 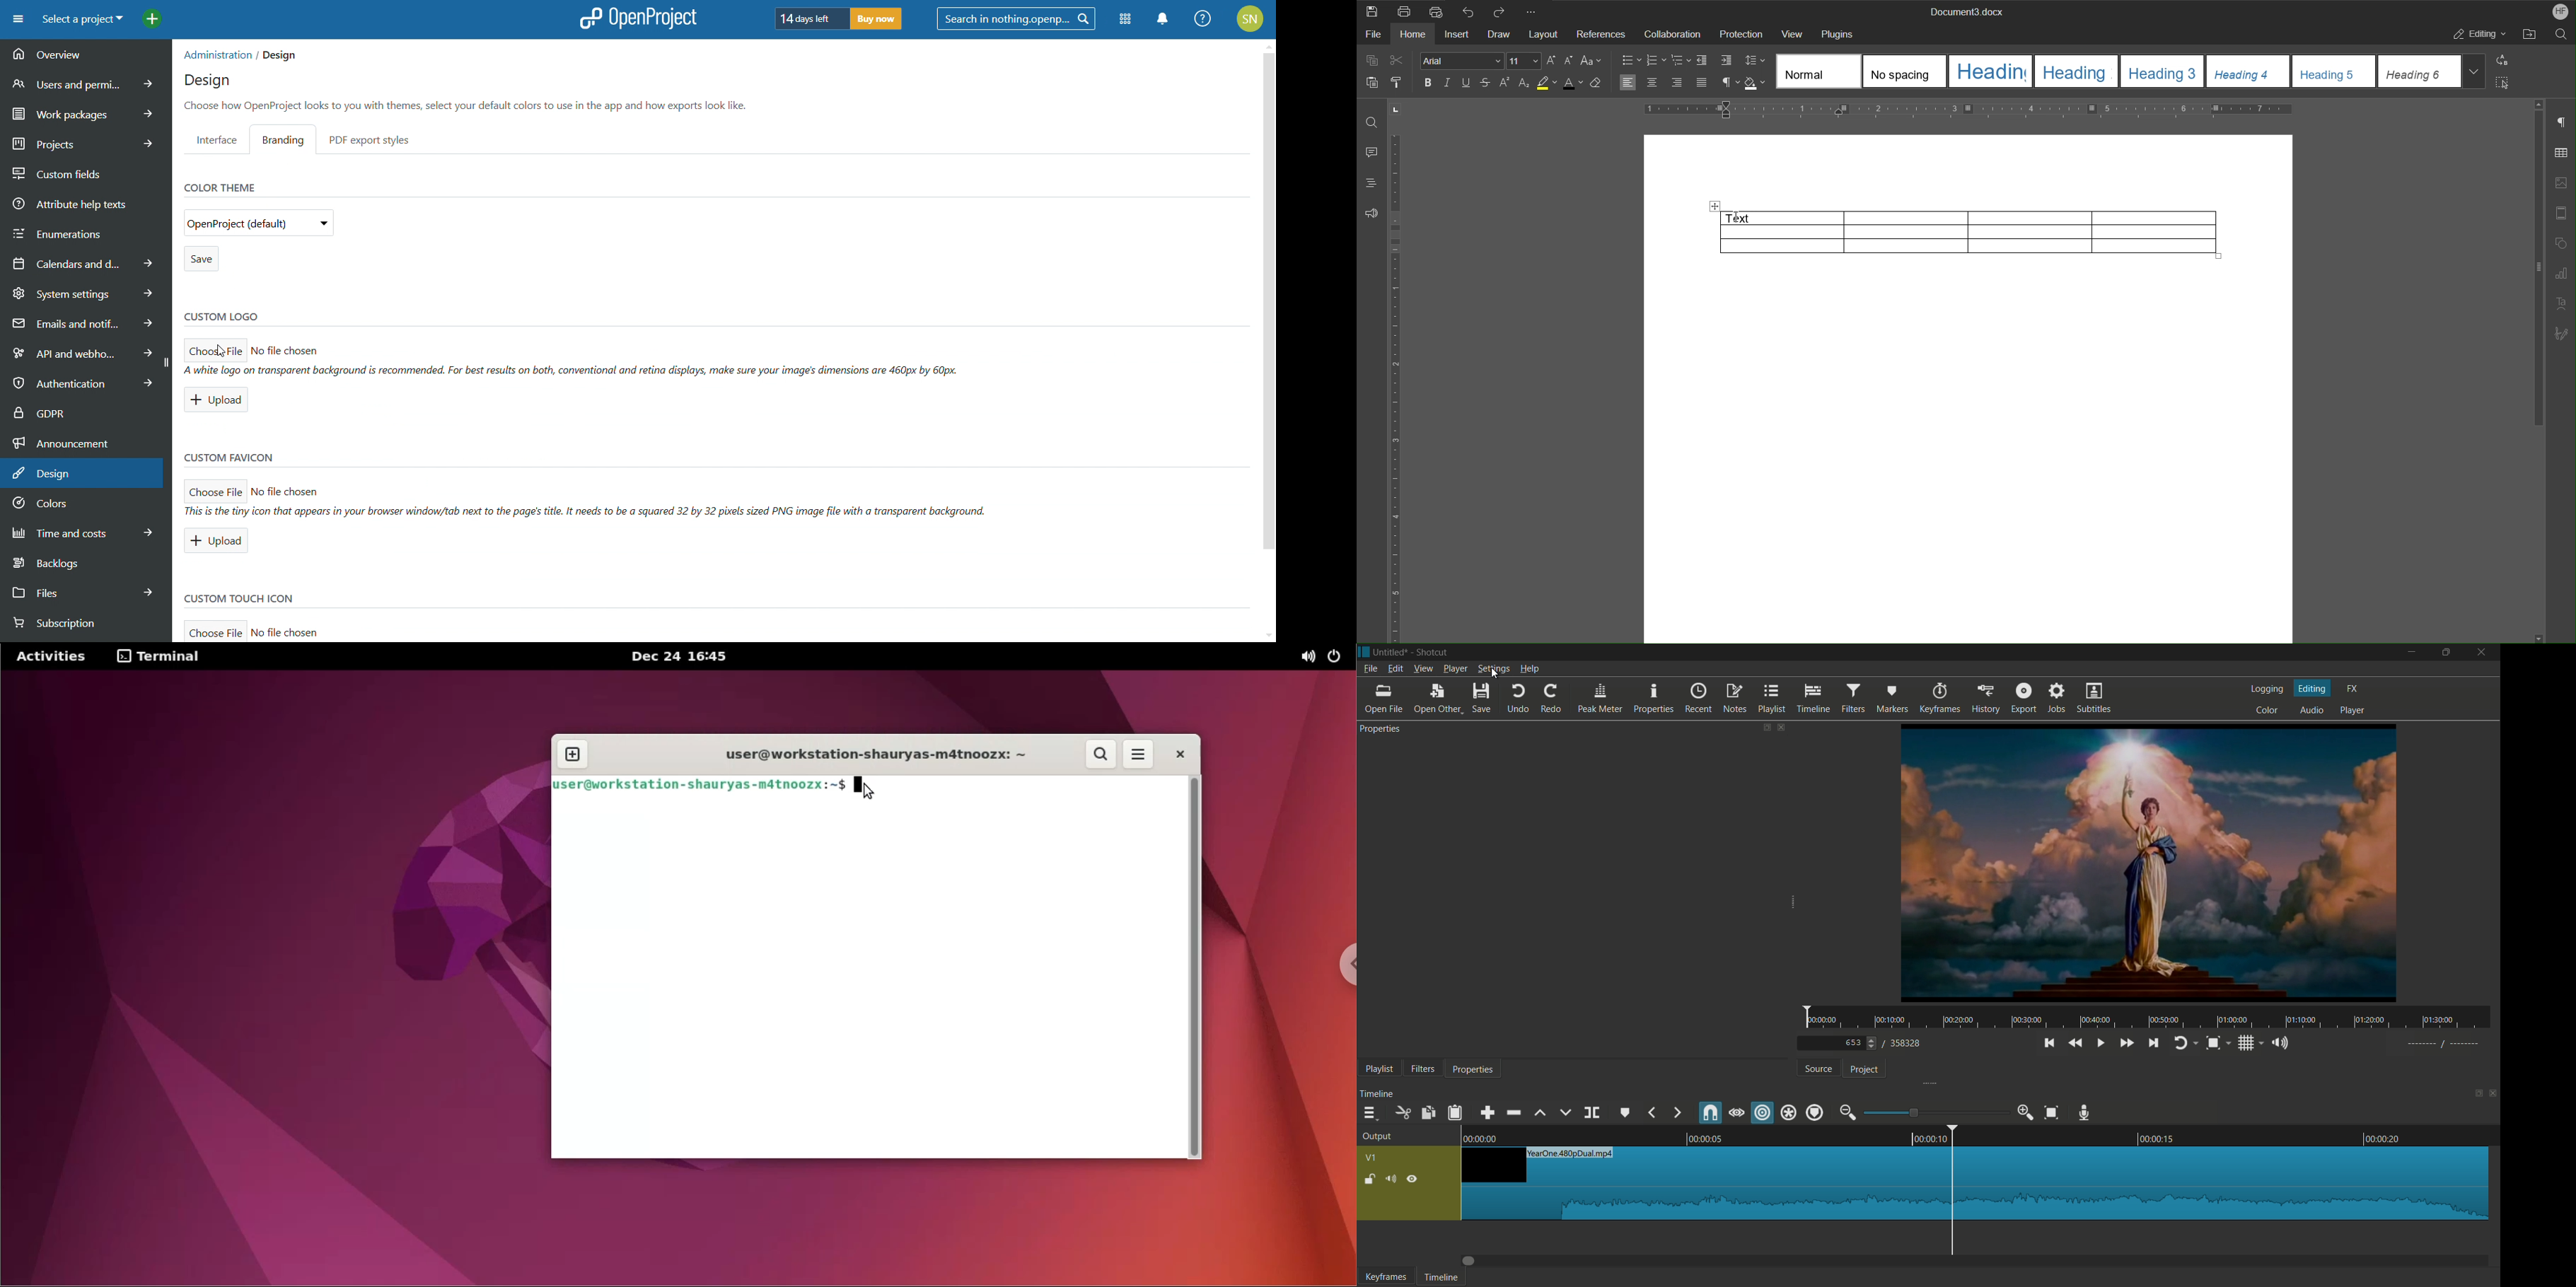 I want to click on play or pause, so click(x=2100, y=1043).